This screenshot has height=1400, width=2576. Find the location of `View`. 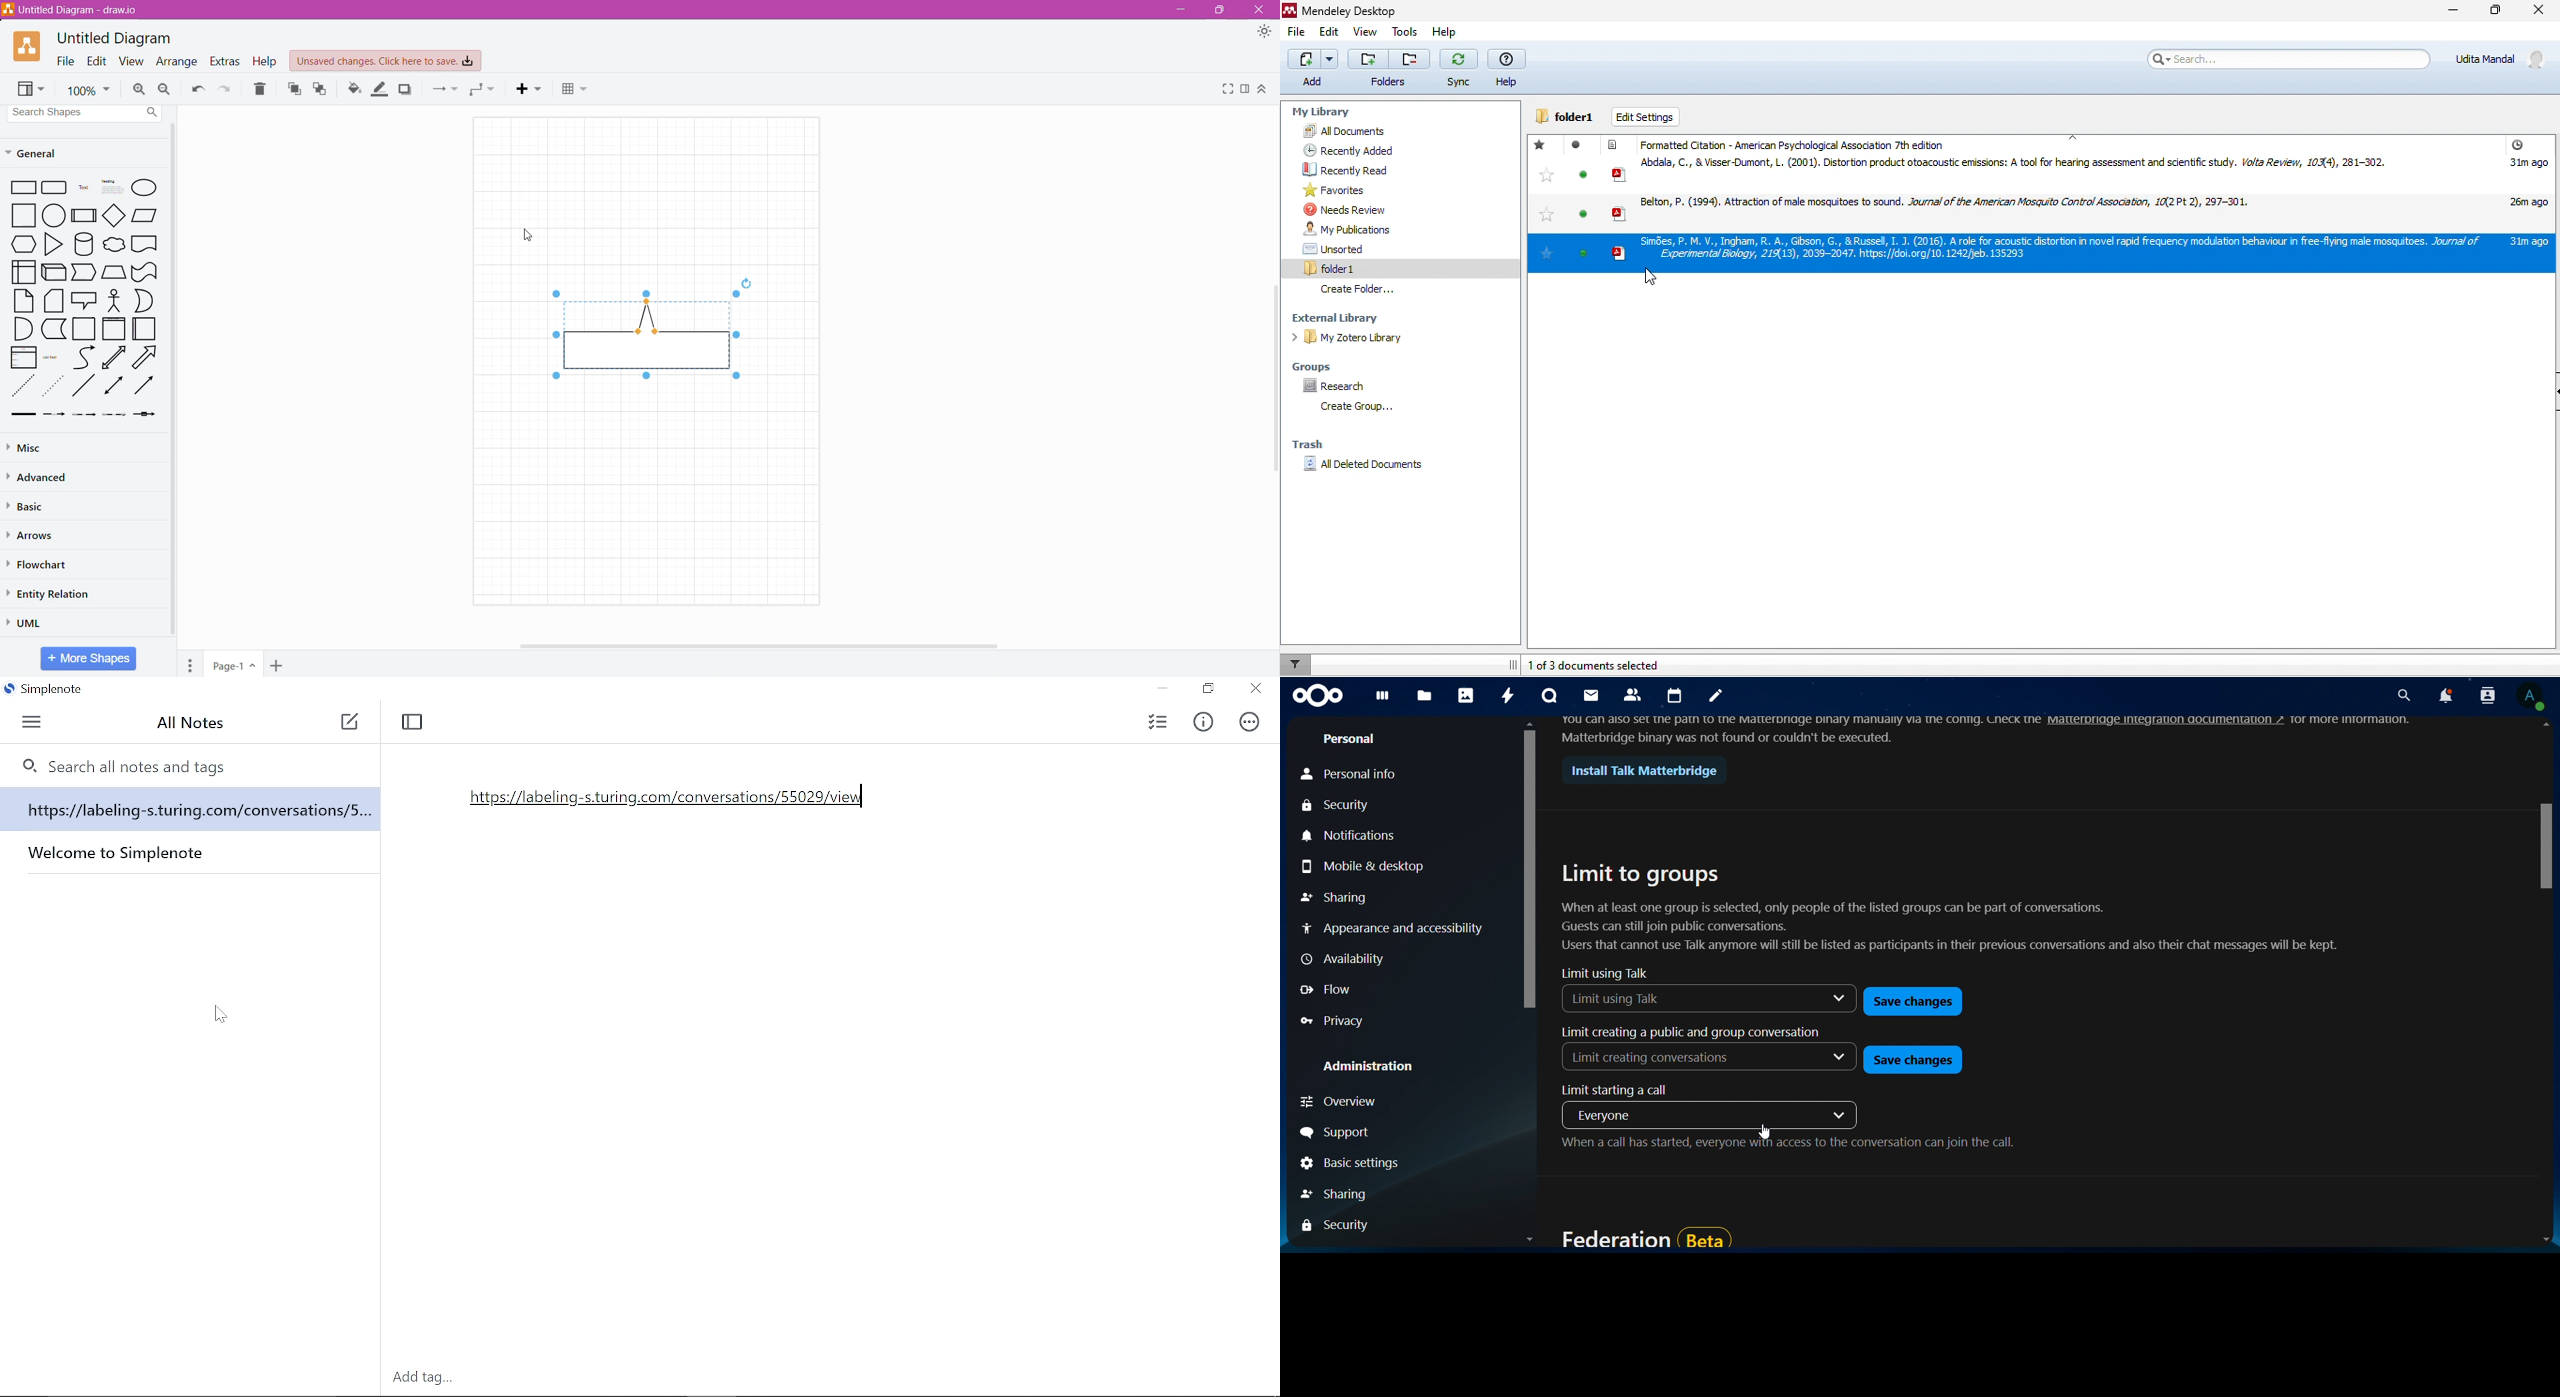

View is located at coordinates (32, 89).